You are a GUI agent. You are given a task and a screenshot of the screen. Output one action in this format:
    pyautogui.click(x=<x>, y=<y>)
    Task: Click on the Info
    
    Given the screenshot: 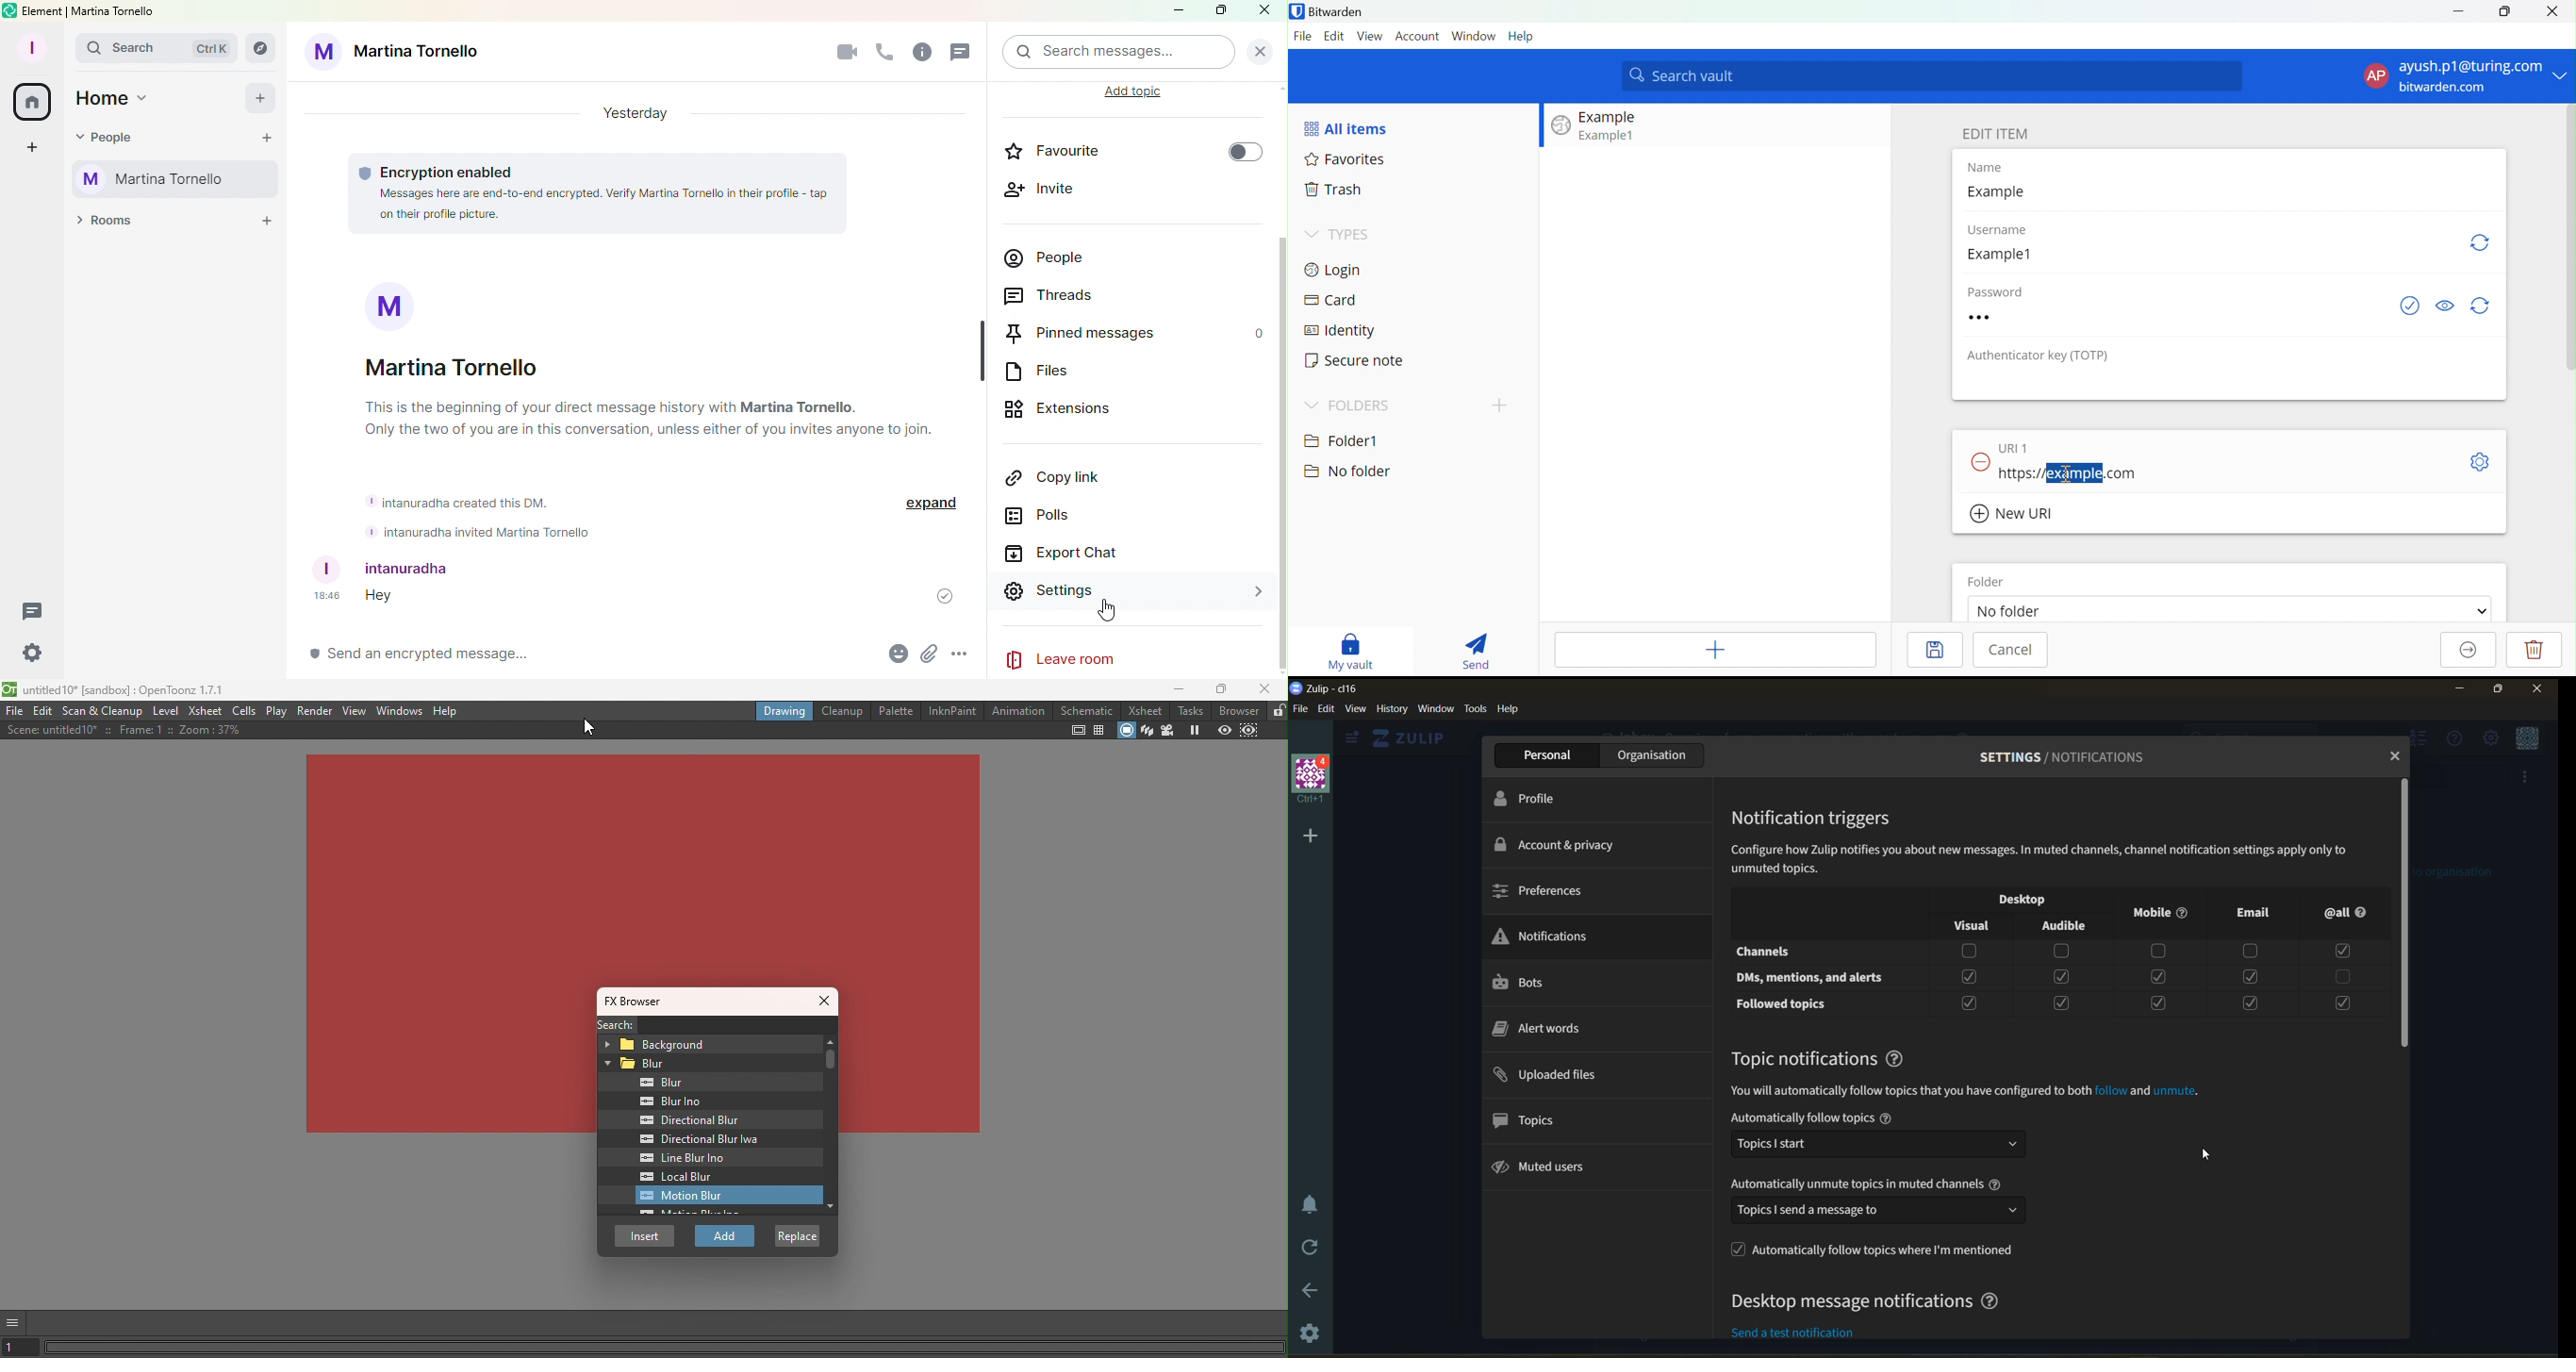 What is the action you would take?
    pyautogui.click(x=922, y=53)
    